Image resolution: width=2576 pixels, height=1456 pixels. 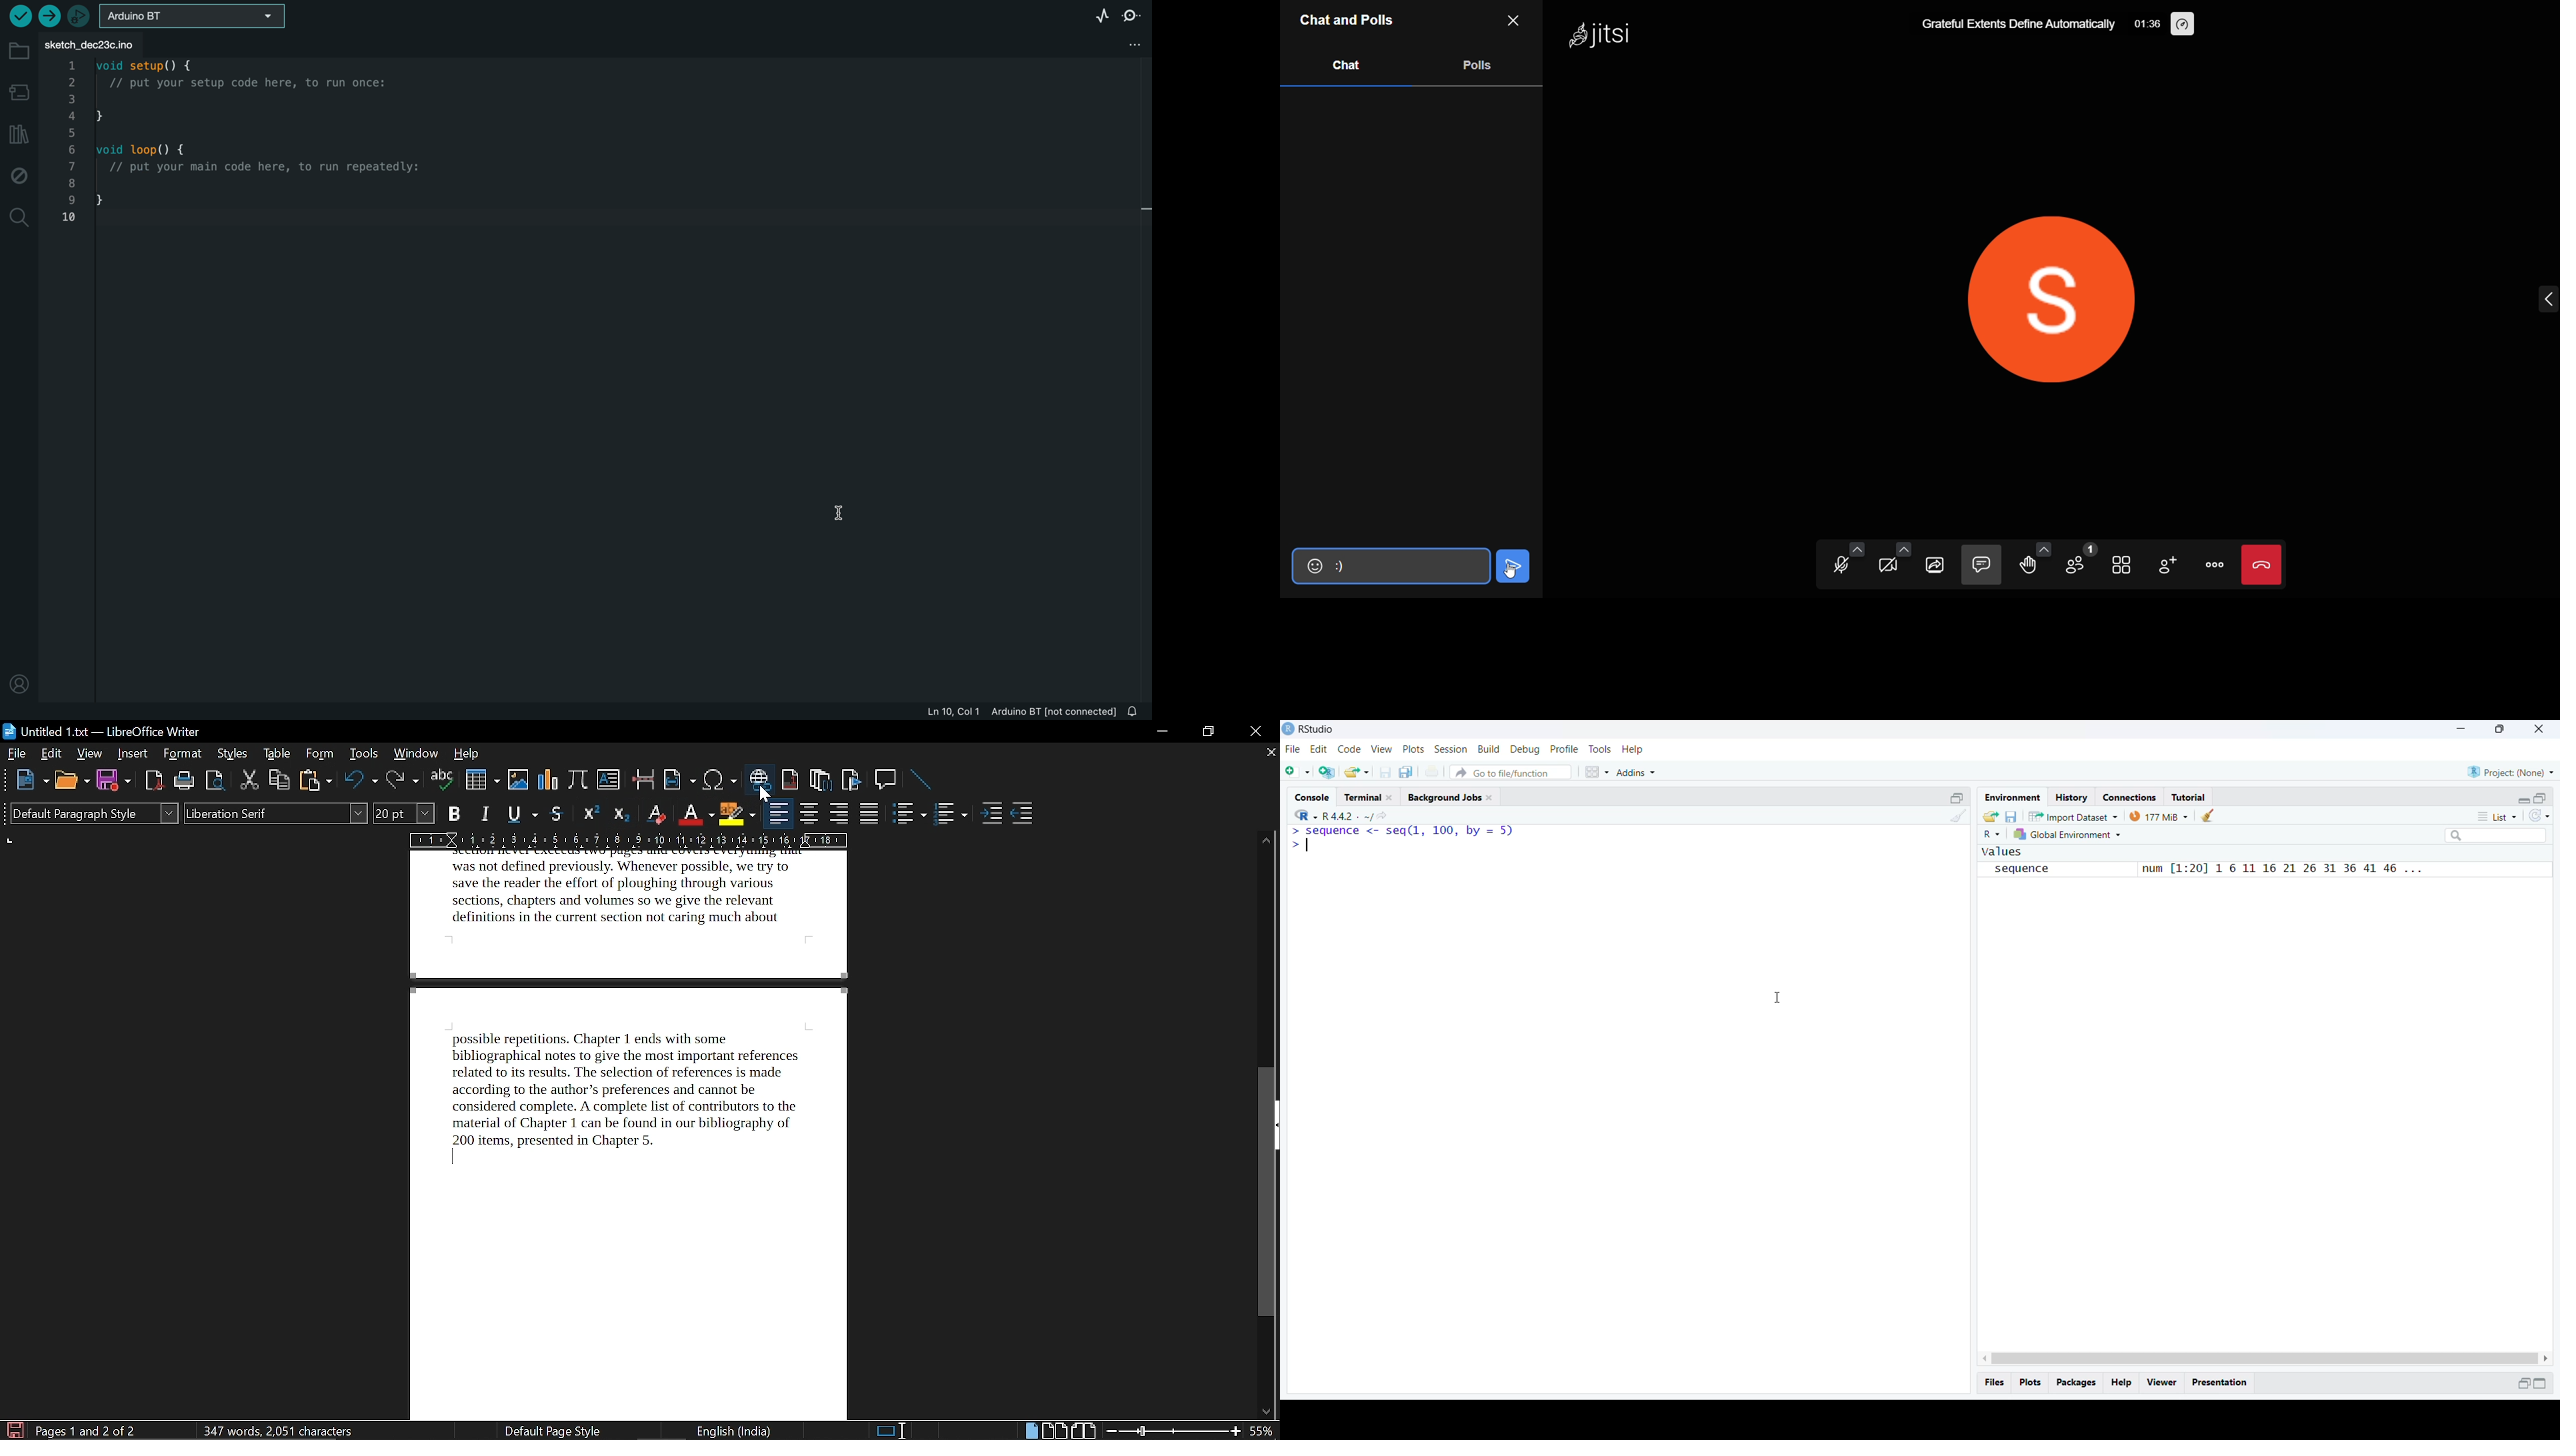 What do you see at coordinates (2540, 1383) in the screenshot?
I see `Expand/collapse` at bounding box center [2540, 1383].